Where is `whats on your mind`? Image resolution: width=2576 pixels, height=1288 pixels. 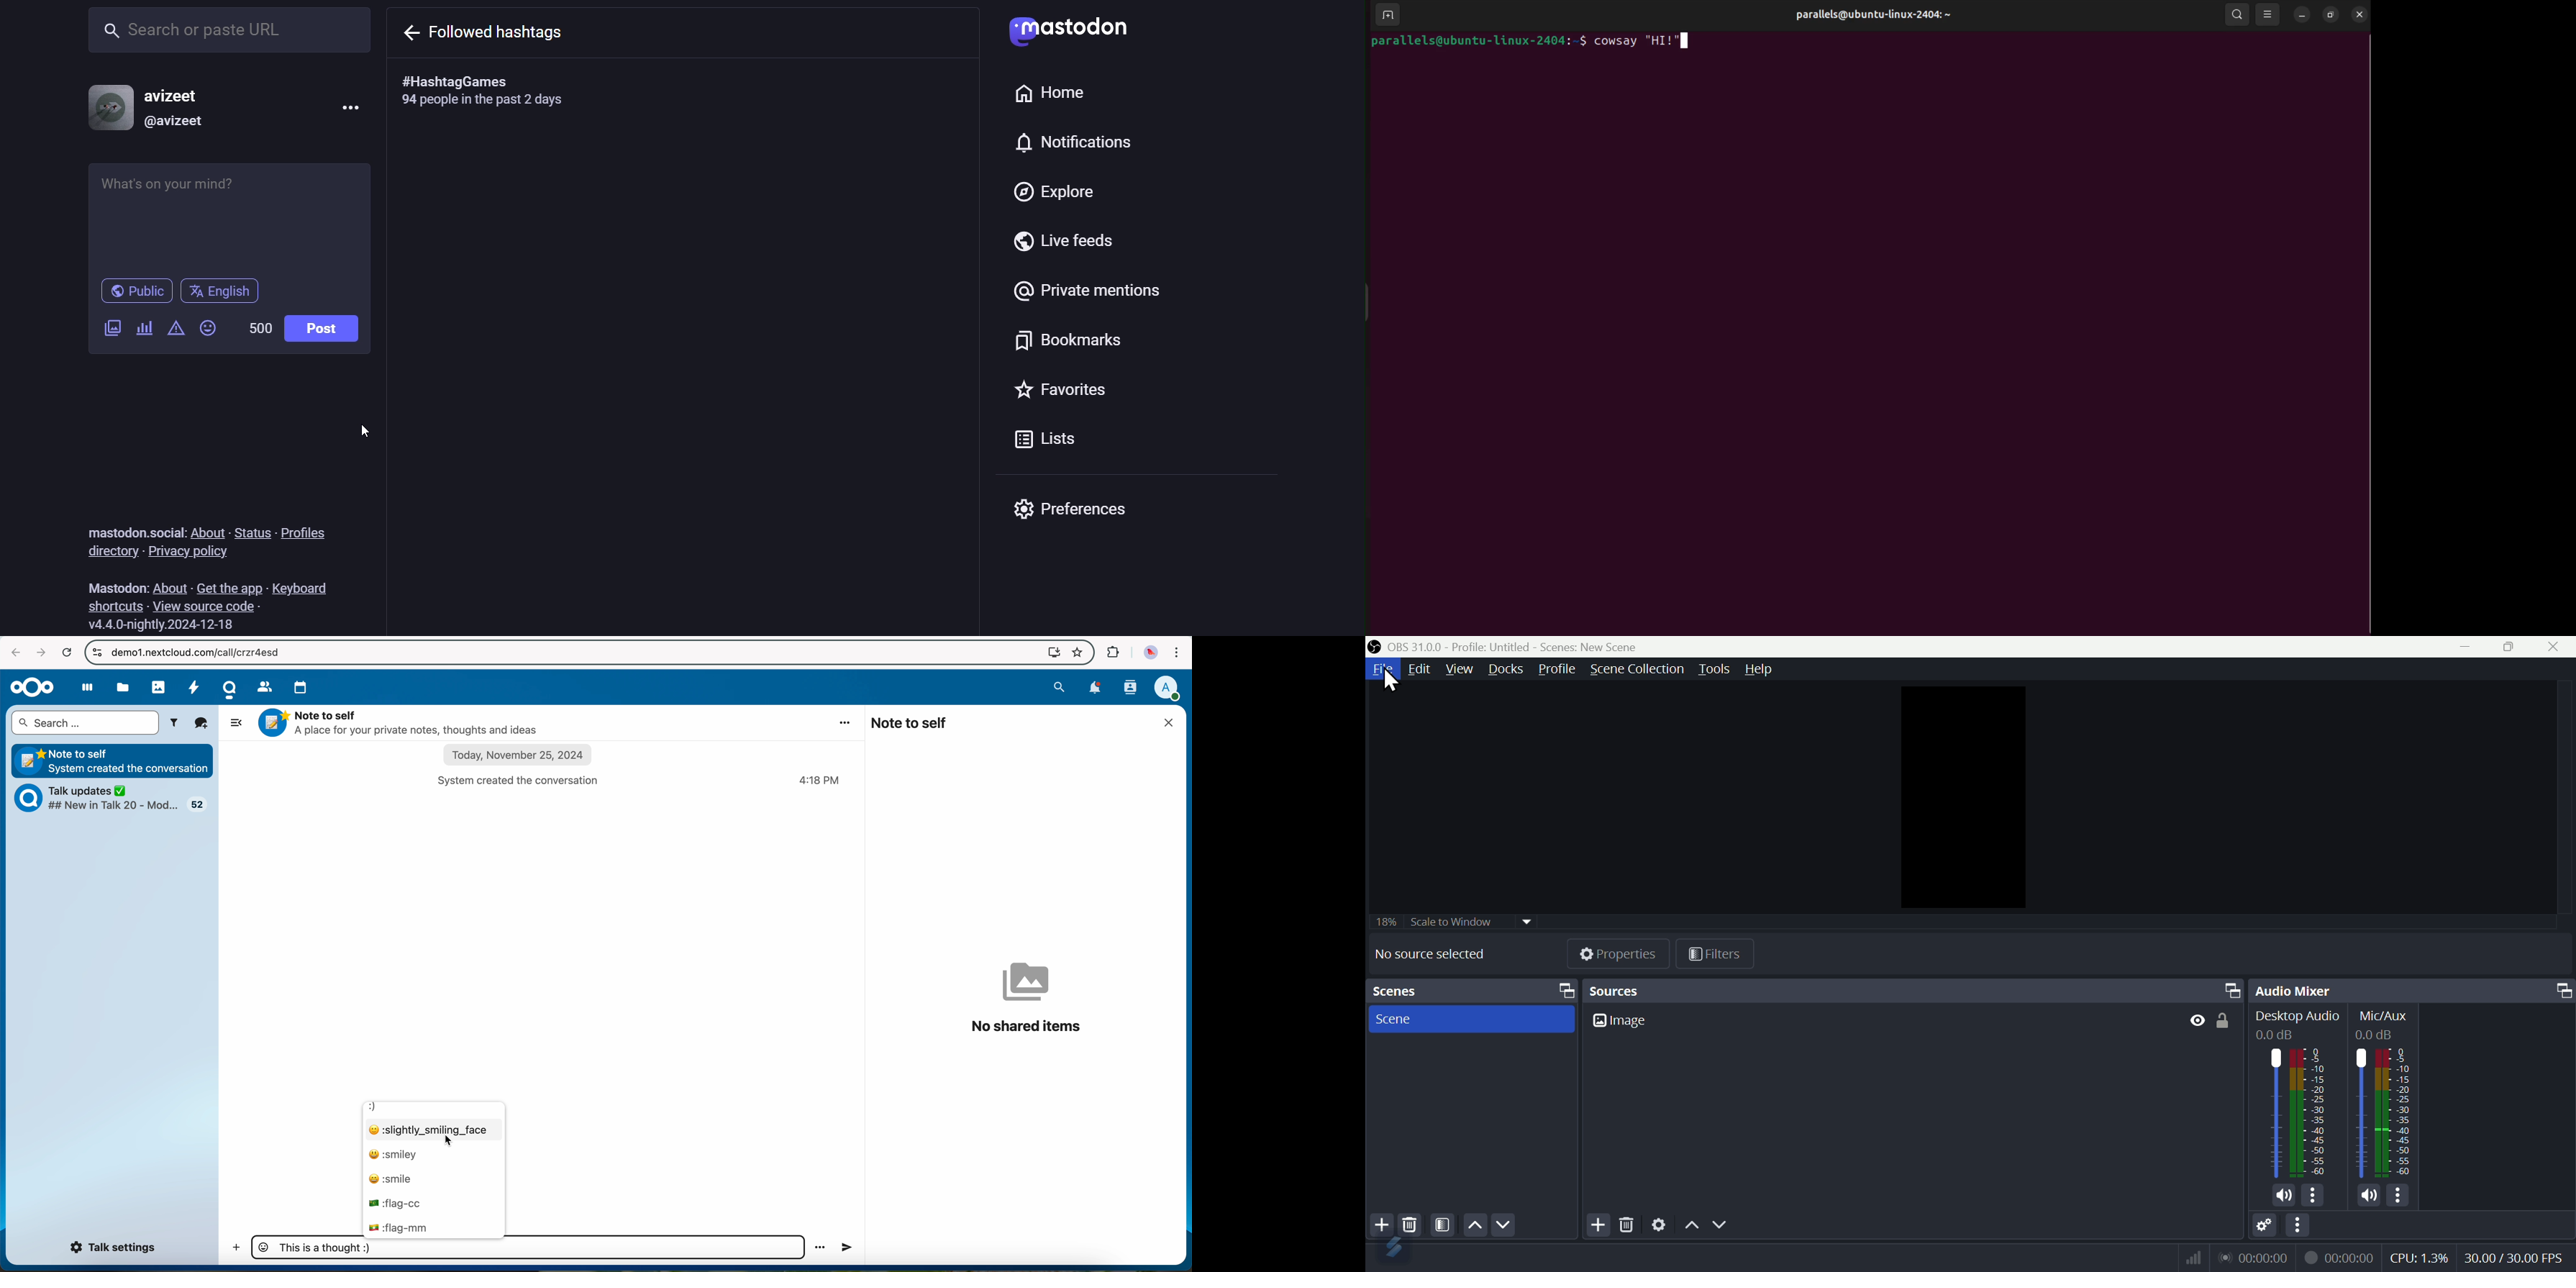
whats on your mind is located at coordinates (230, 216).